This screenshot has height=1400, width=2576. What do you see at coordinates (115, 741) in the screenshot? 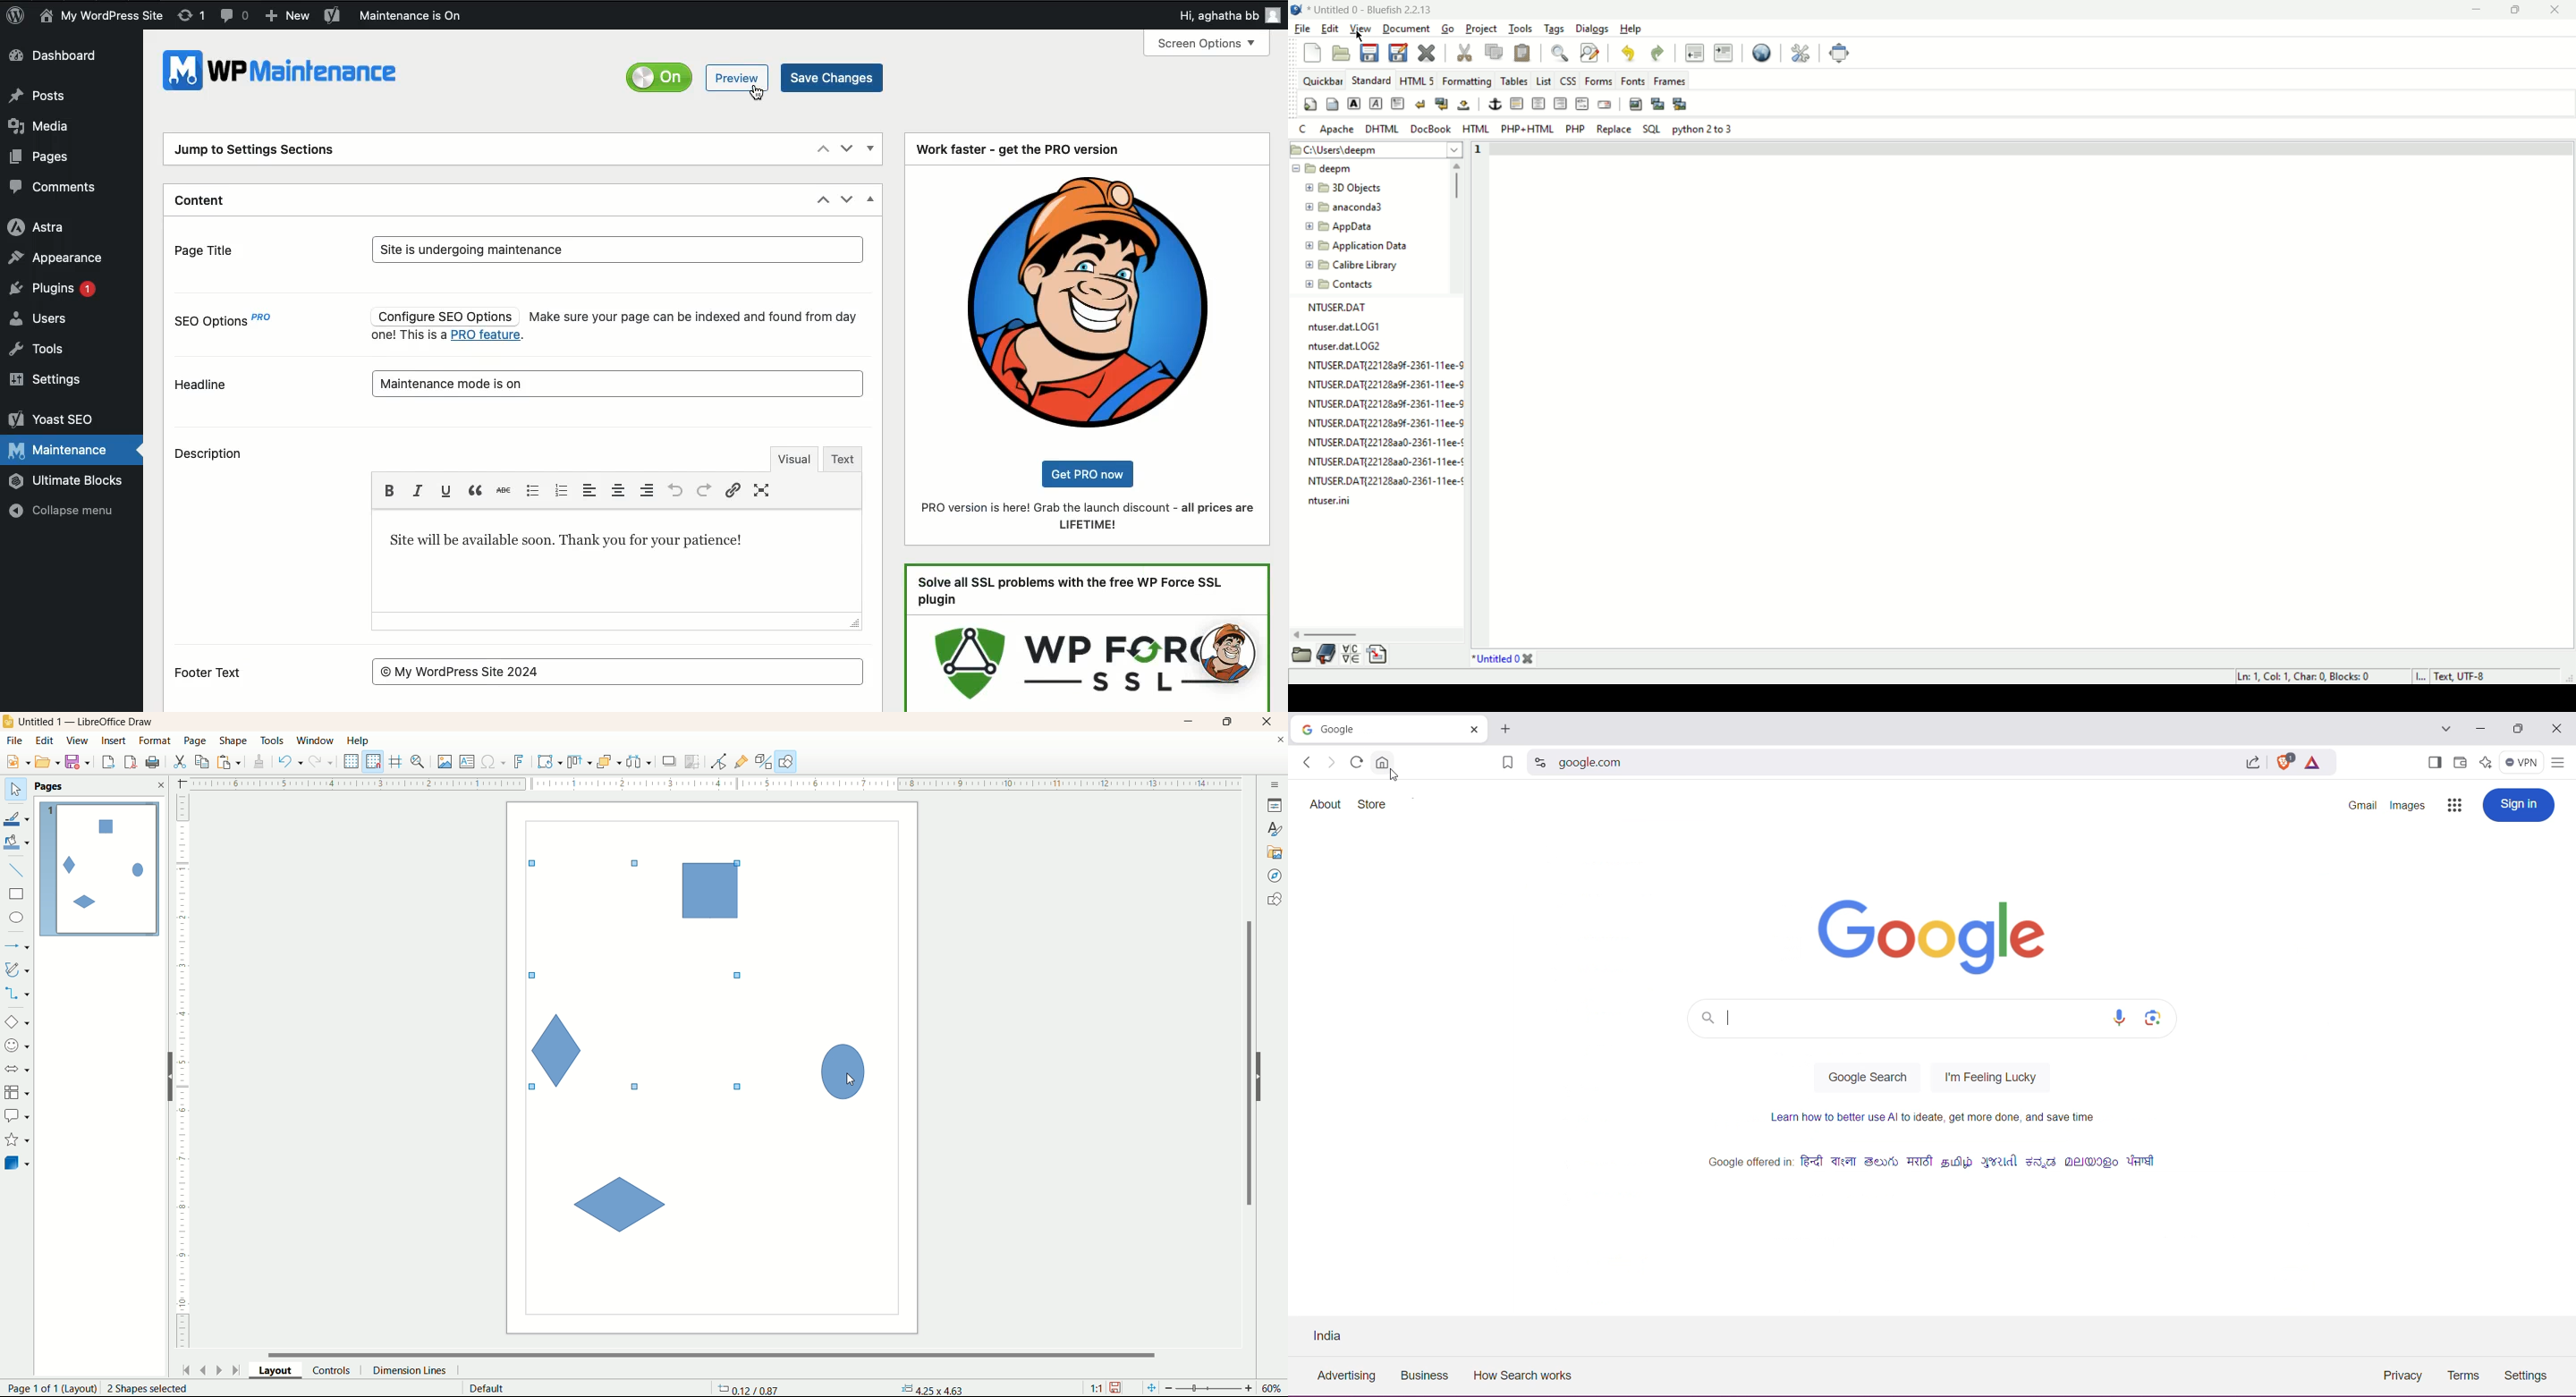
I see `insert` at bounding box center [115, 741].